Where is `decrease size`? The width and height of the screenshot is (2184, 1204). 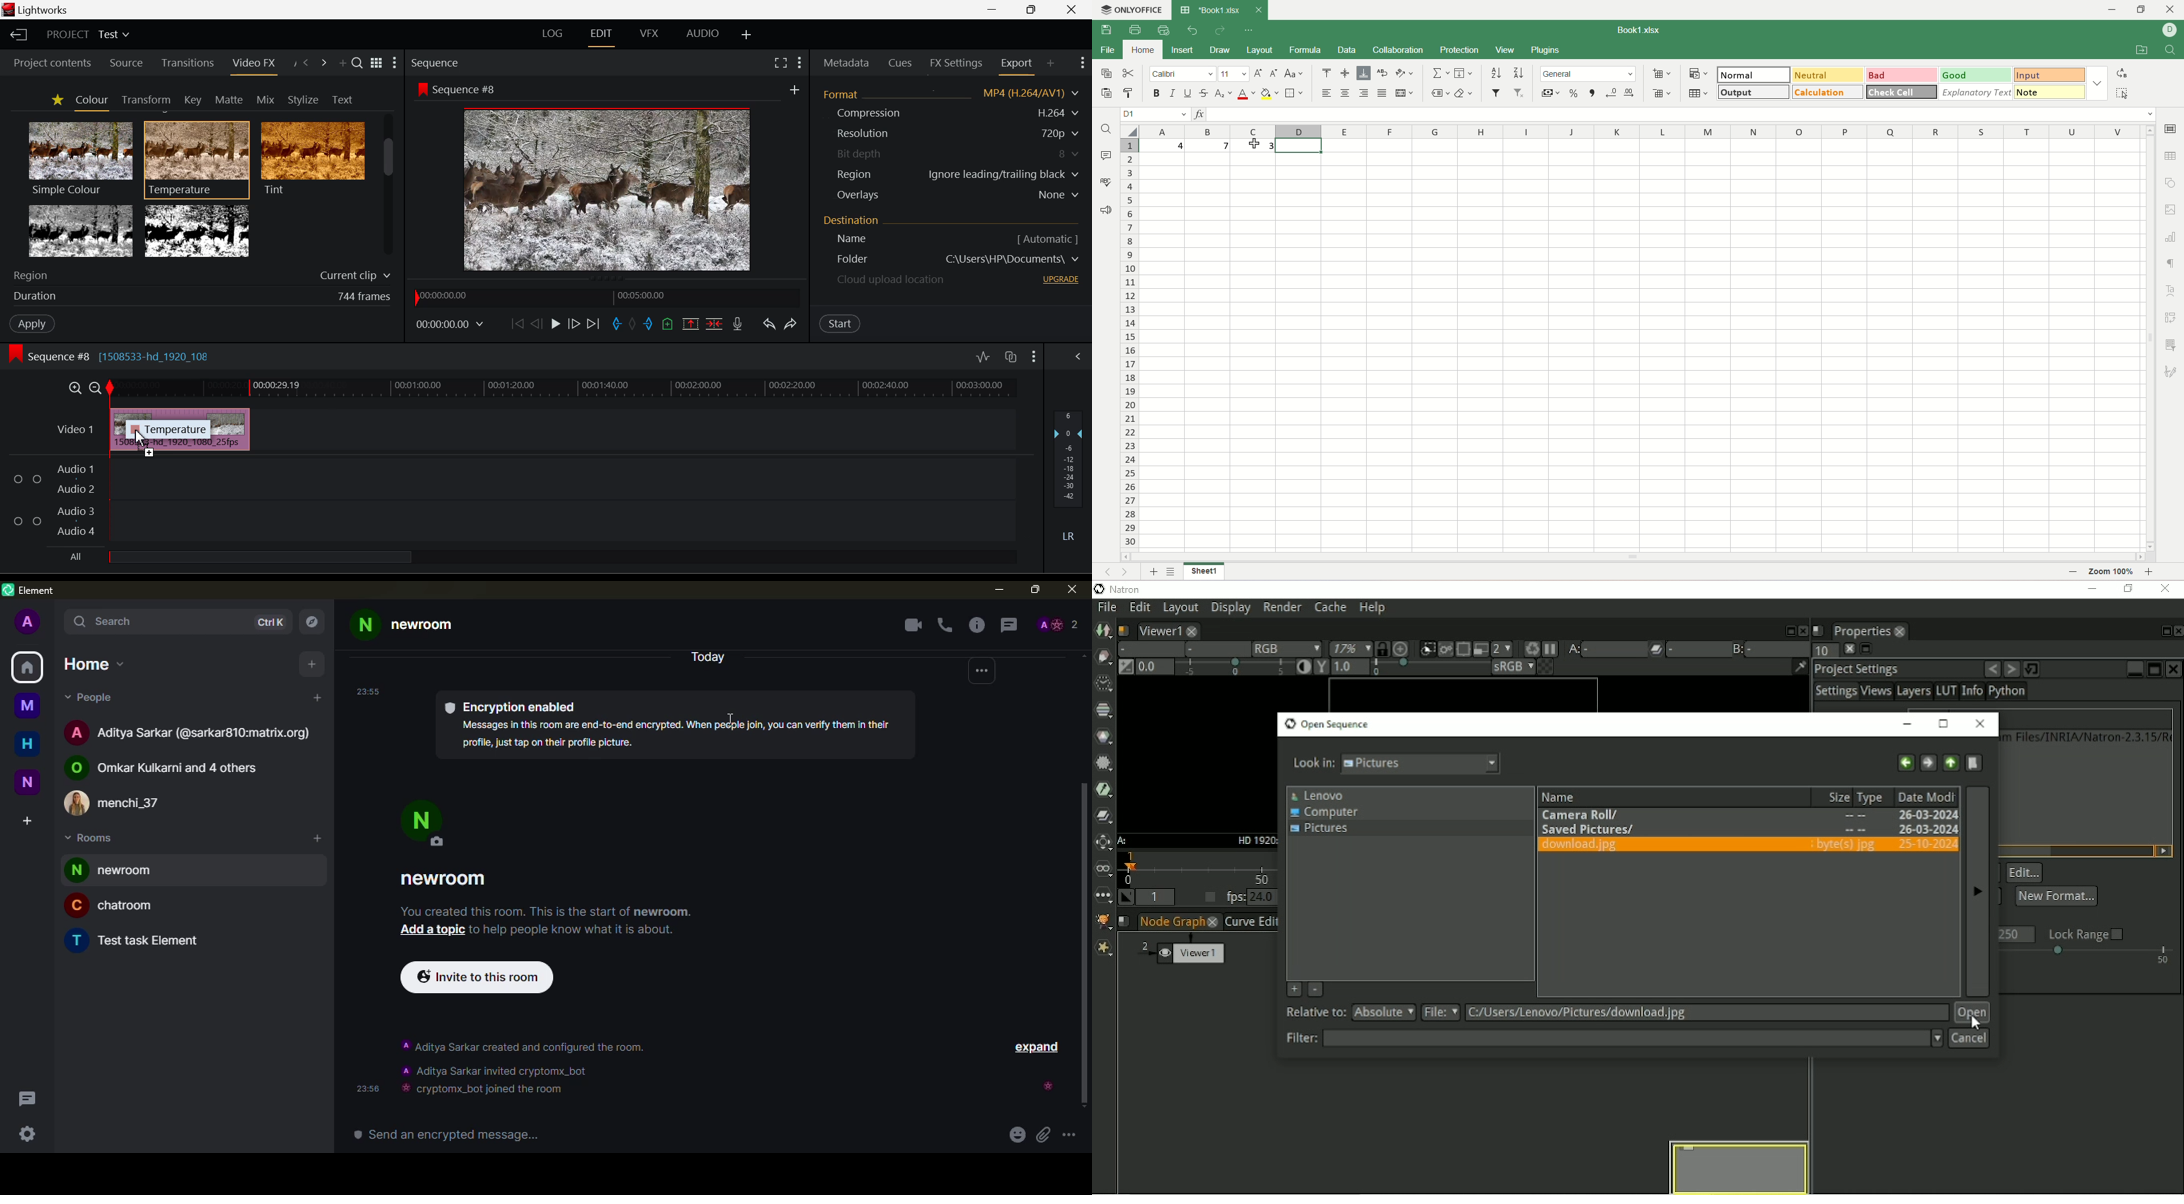 decrease size is located at coordinates (1274, 73).